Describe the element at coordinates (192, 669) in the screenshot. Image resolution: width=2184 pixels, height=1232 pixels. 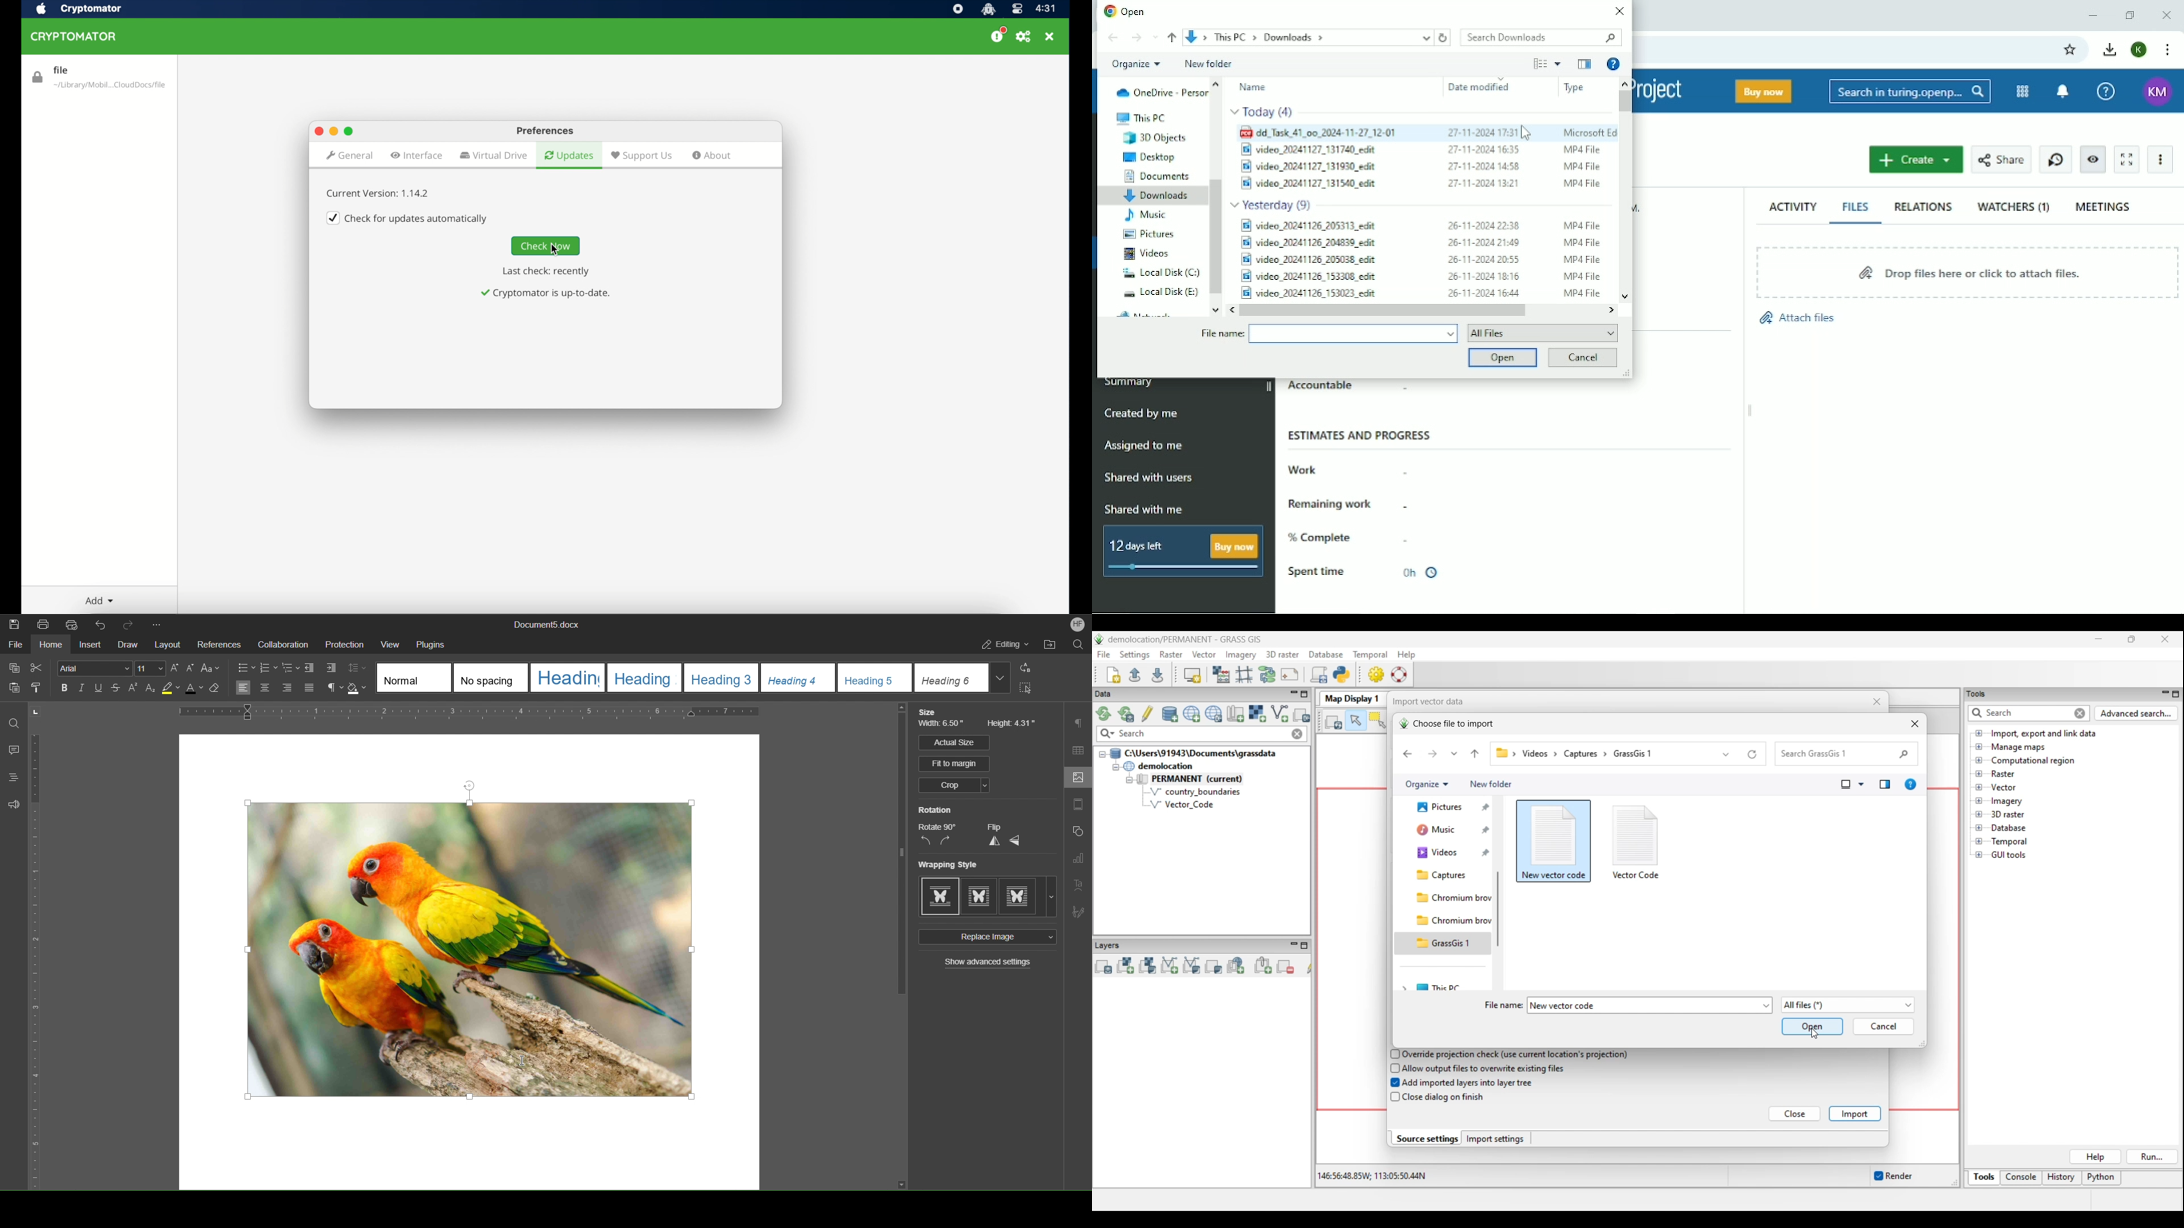
I see `Decrease Size` at that location.